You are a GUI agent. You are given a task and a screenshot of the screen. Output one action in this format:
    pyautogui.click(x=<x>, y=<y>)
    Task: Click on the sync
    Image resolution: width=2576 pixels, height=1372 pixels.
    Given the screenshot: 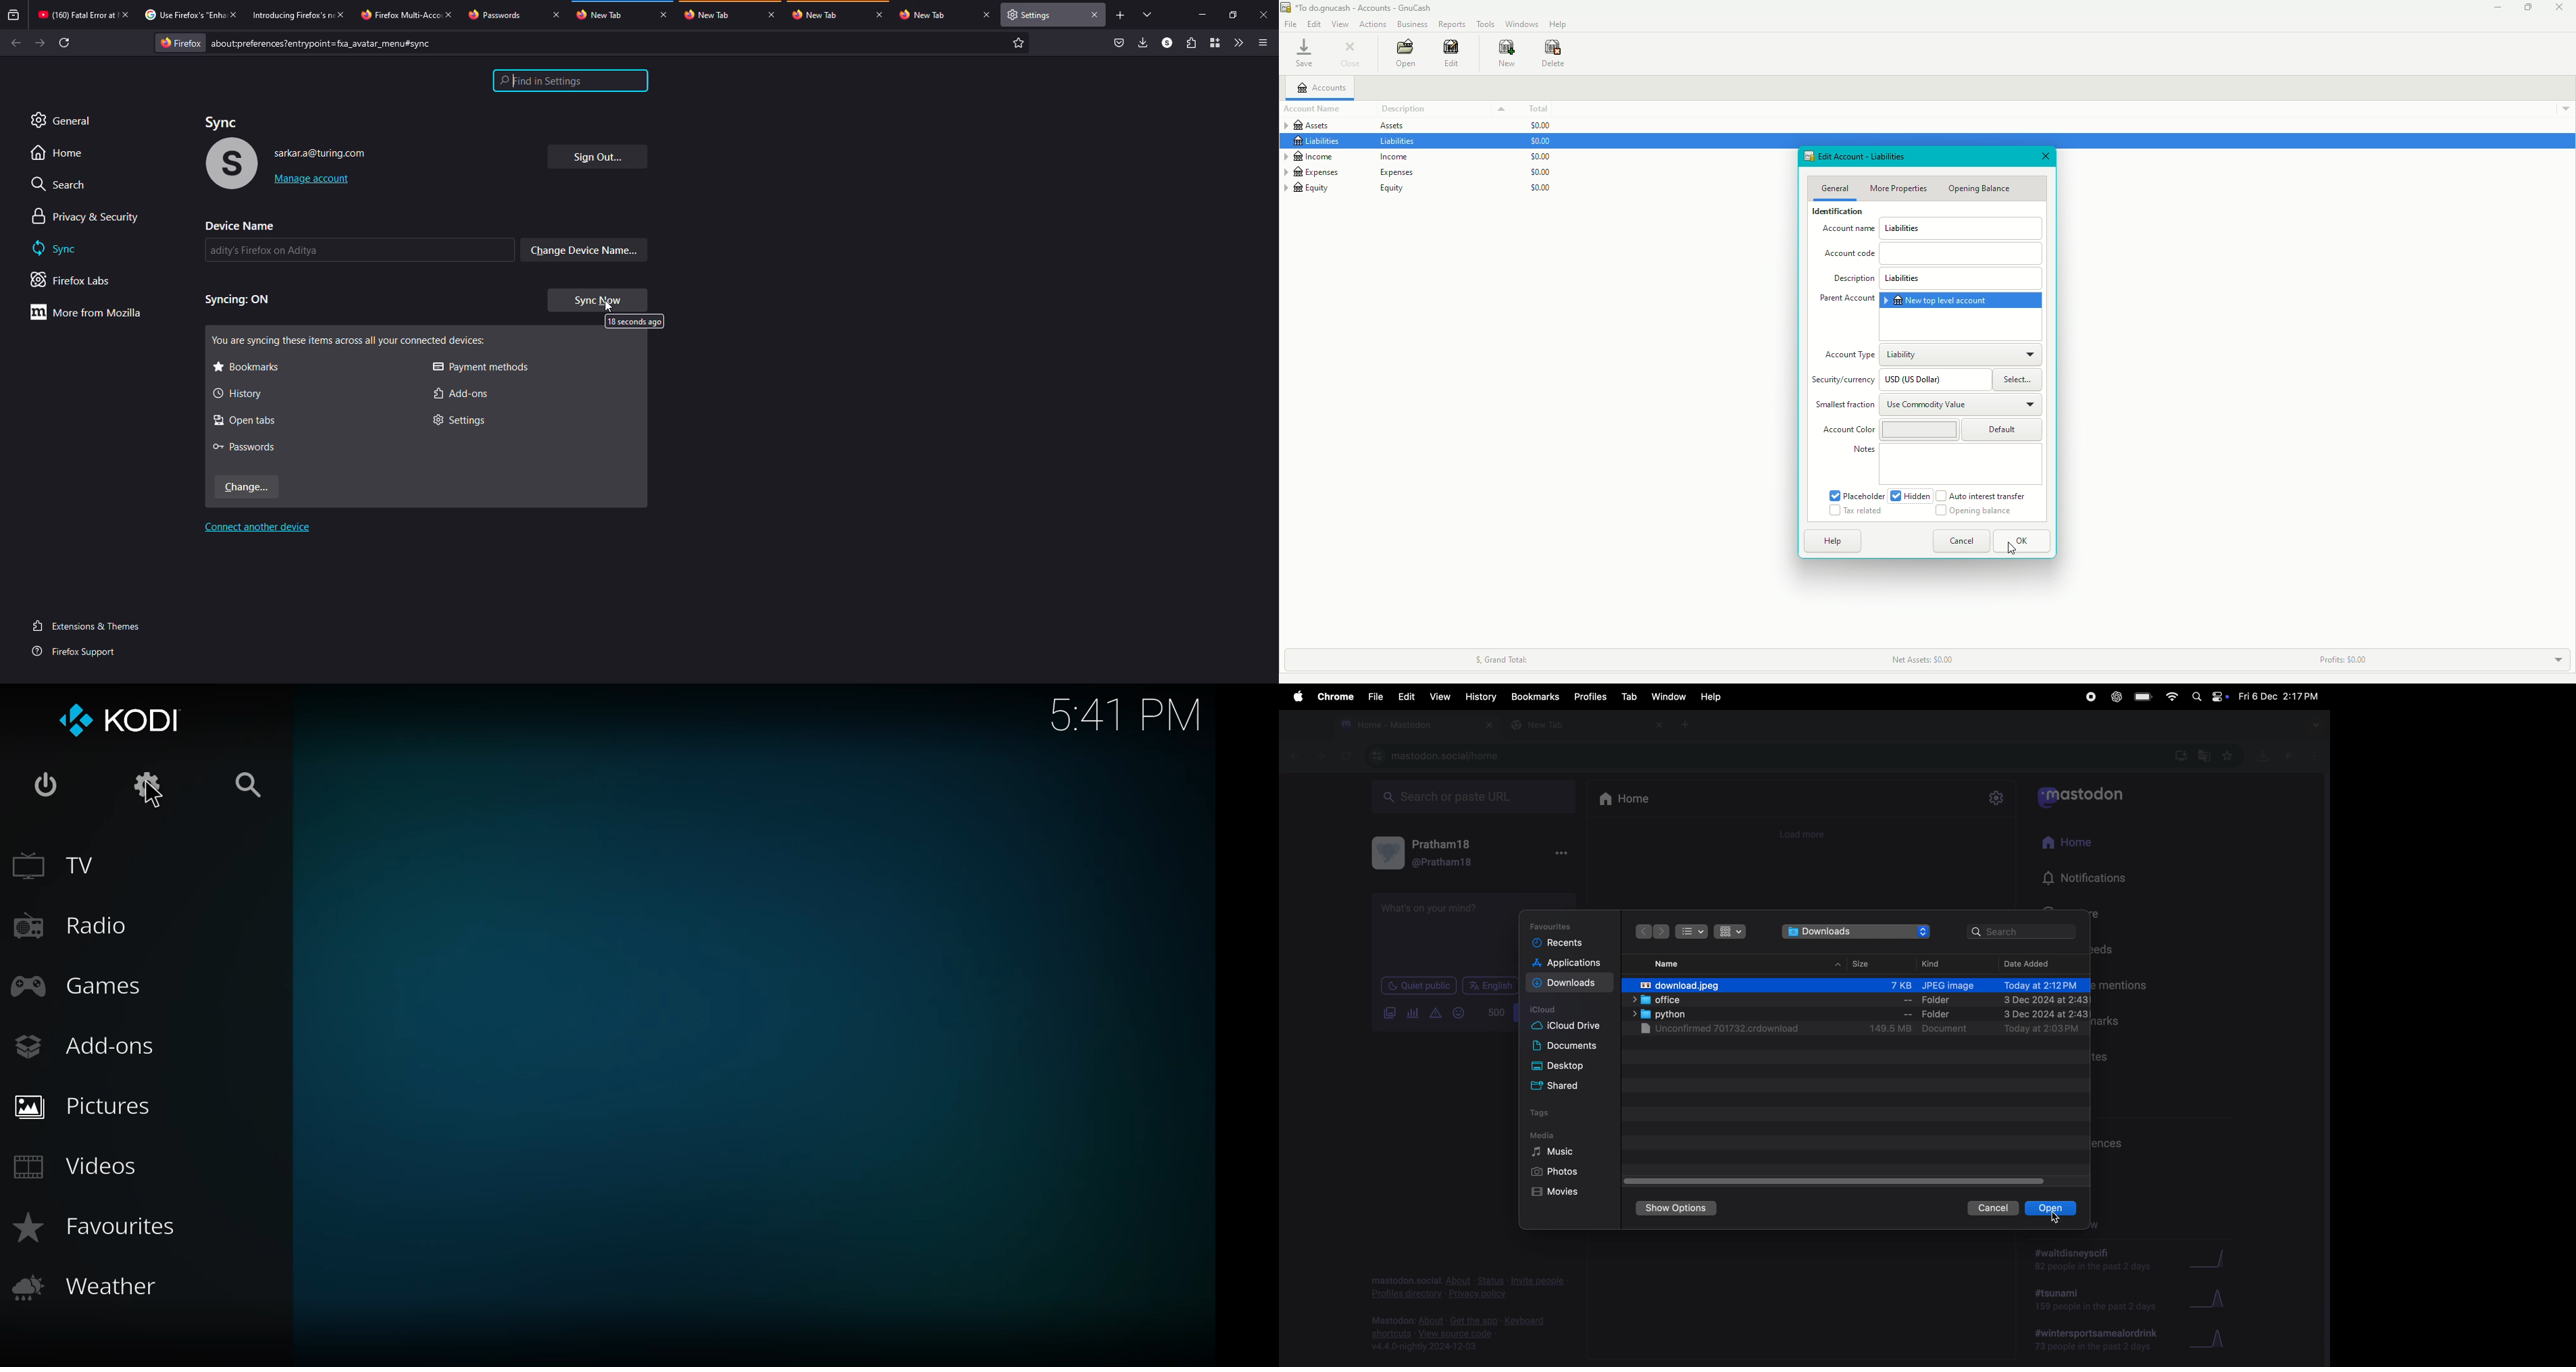 What is the action you would take?
    pyautogui.click(x=221, y=123)
    